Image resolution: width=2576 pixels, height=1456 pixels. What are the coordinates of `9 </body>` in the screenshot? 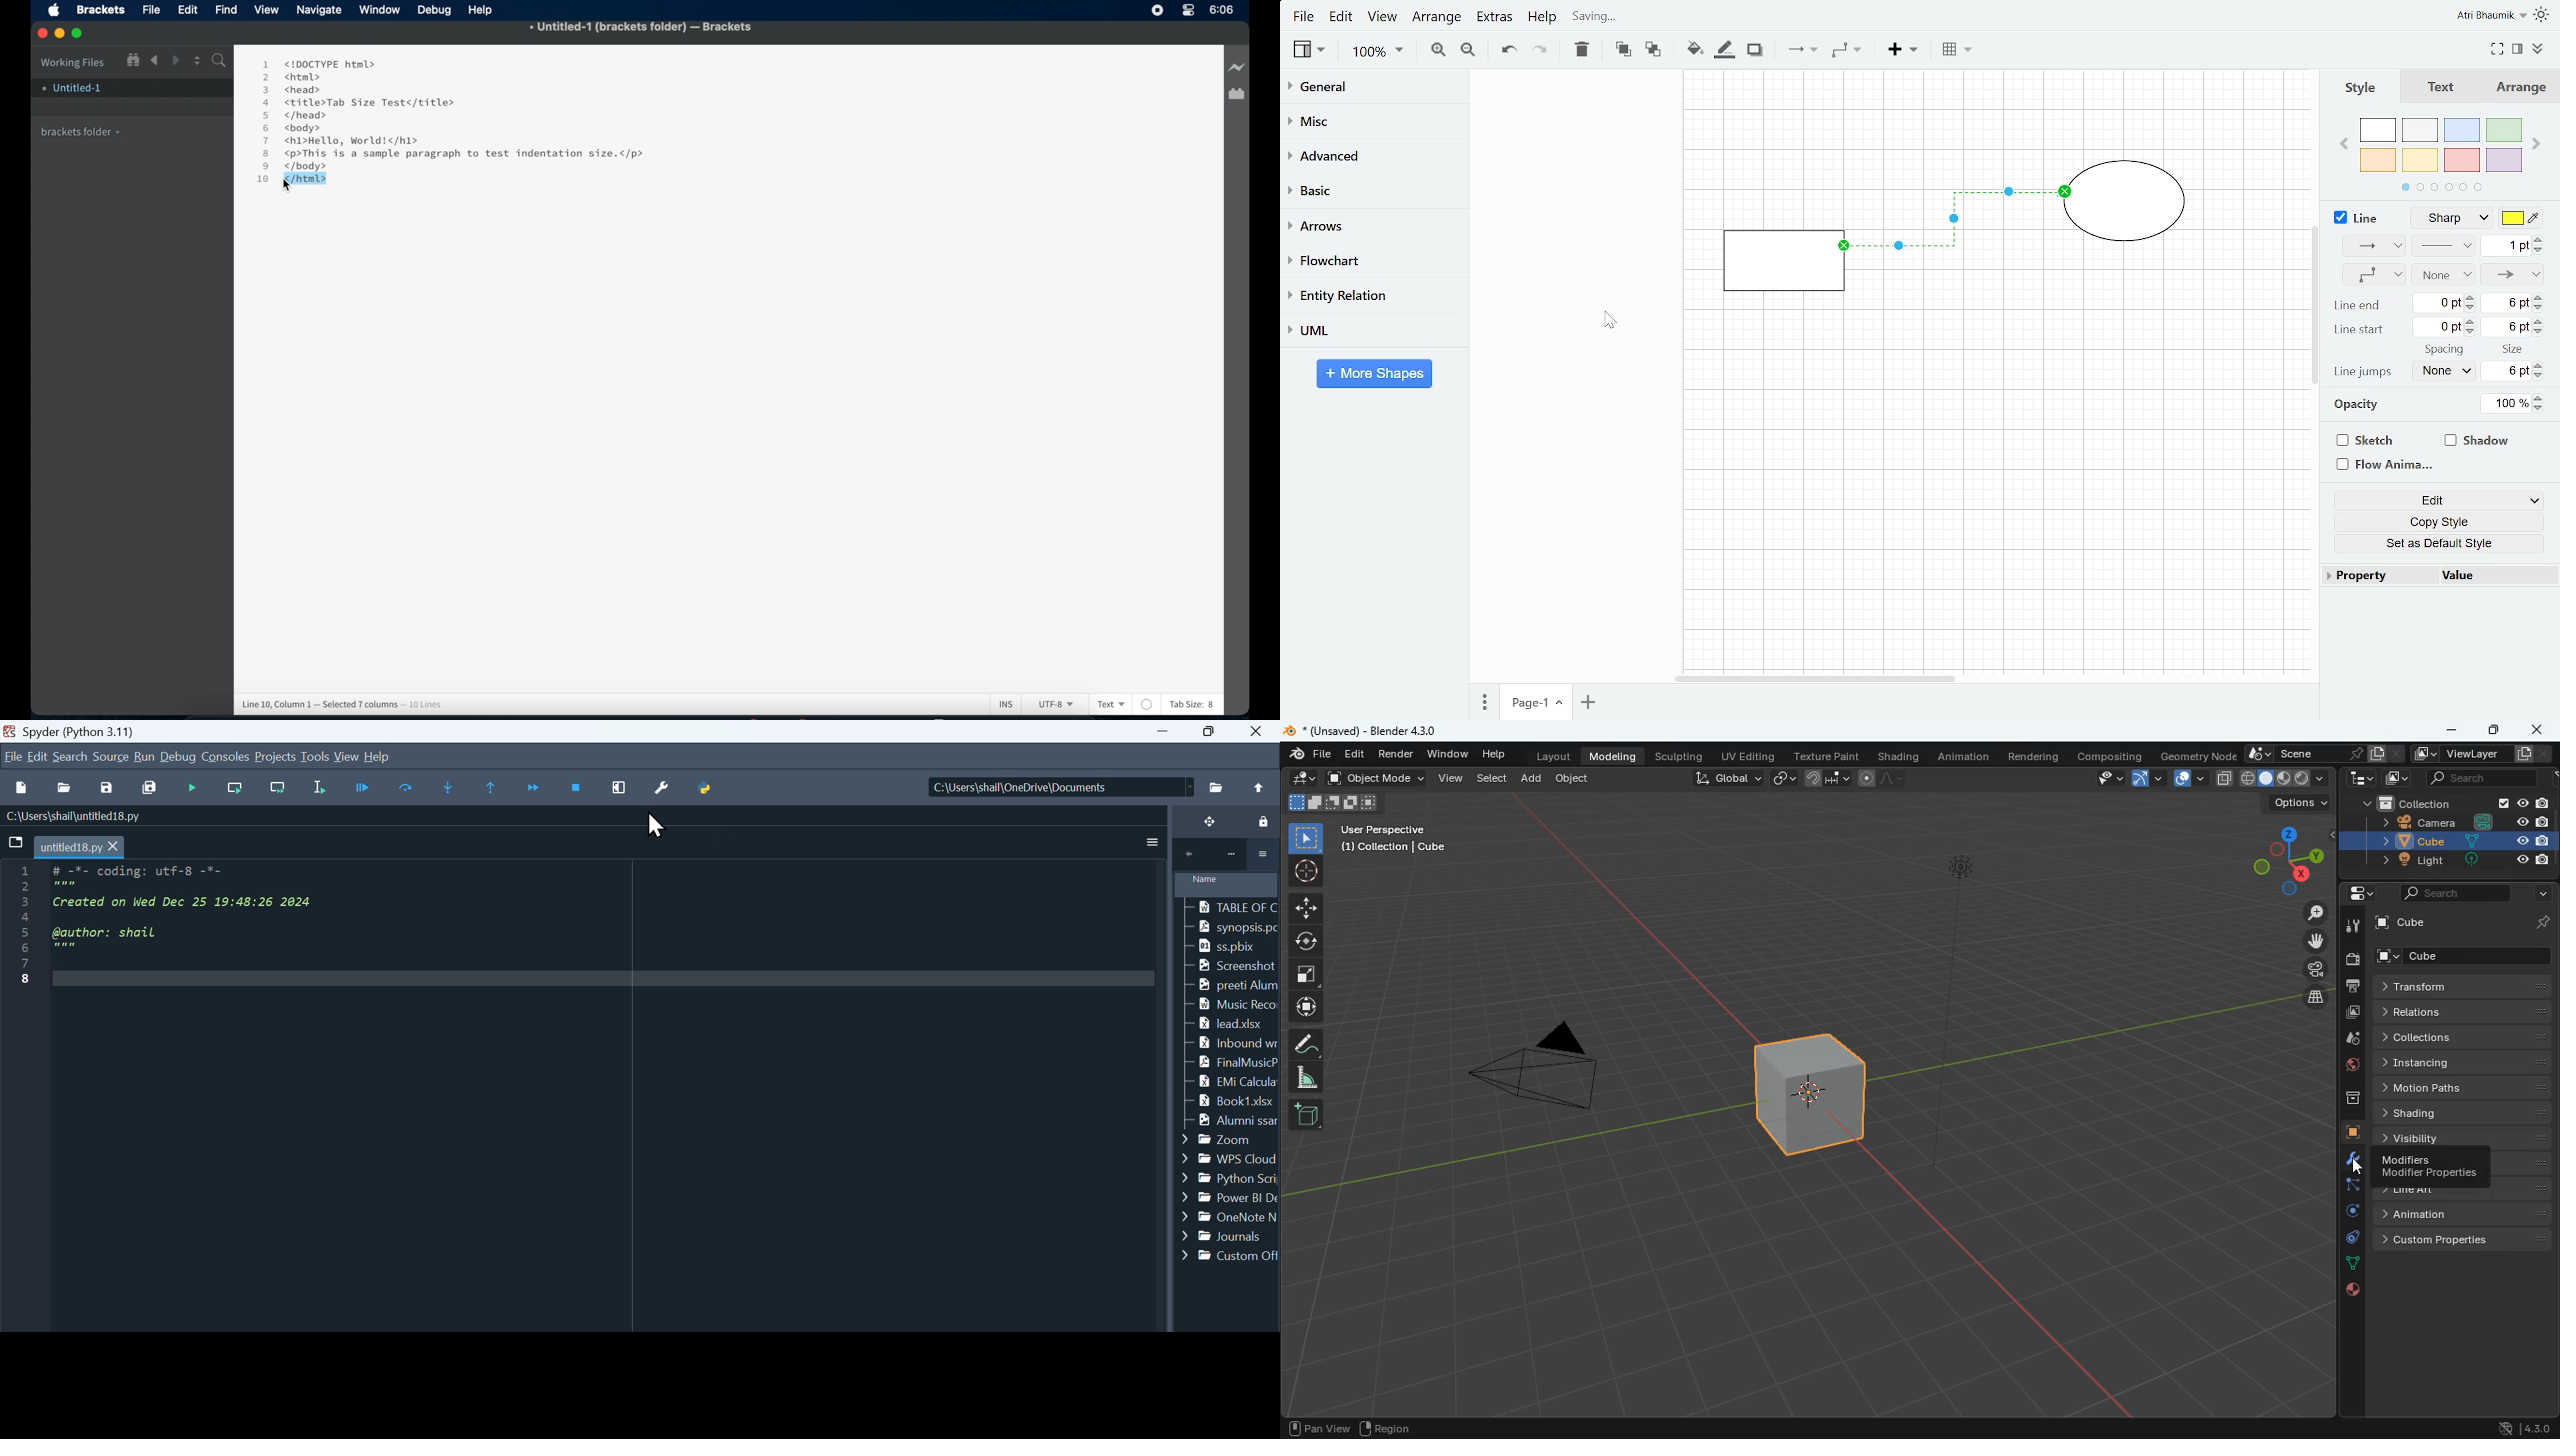 It's located at (304, 166).